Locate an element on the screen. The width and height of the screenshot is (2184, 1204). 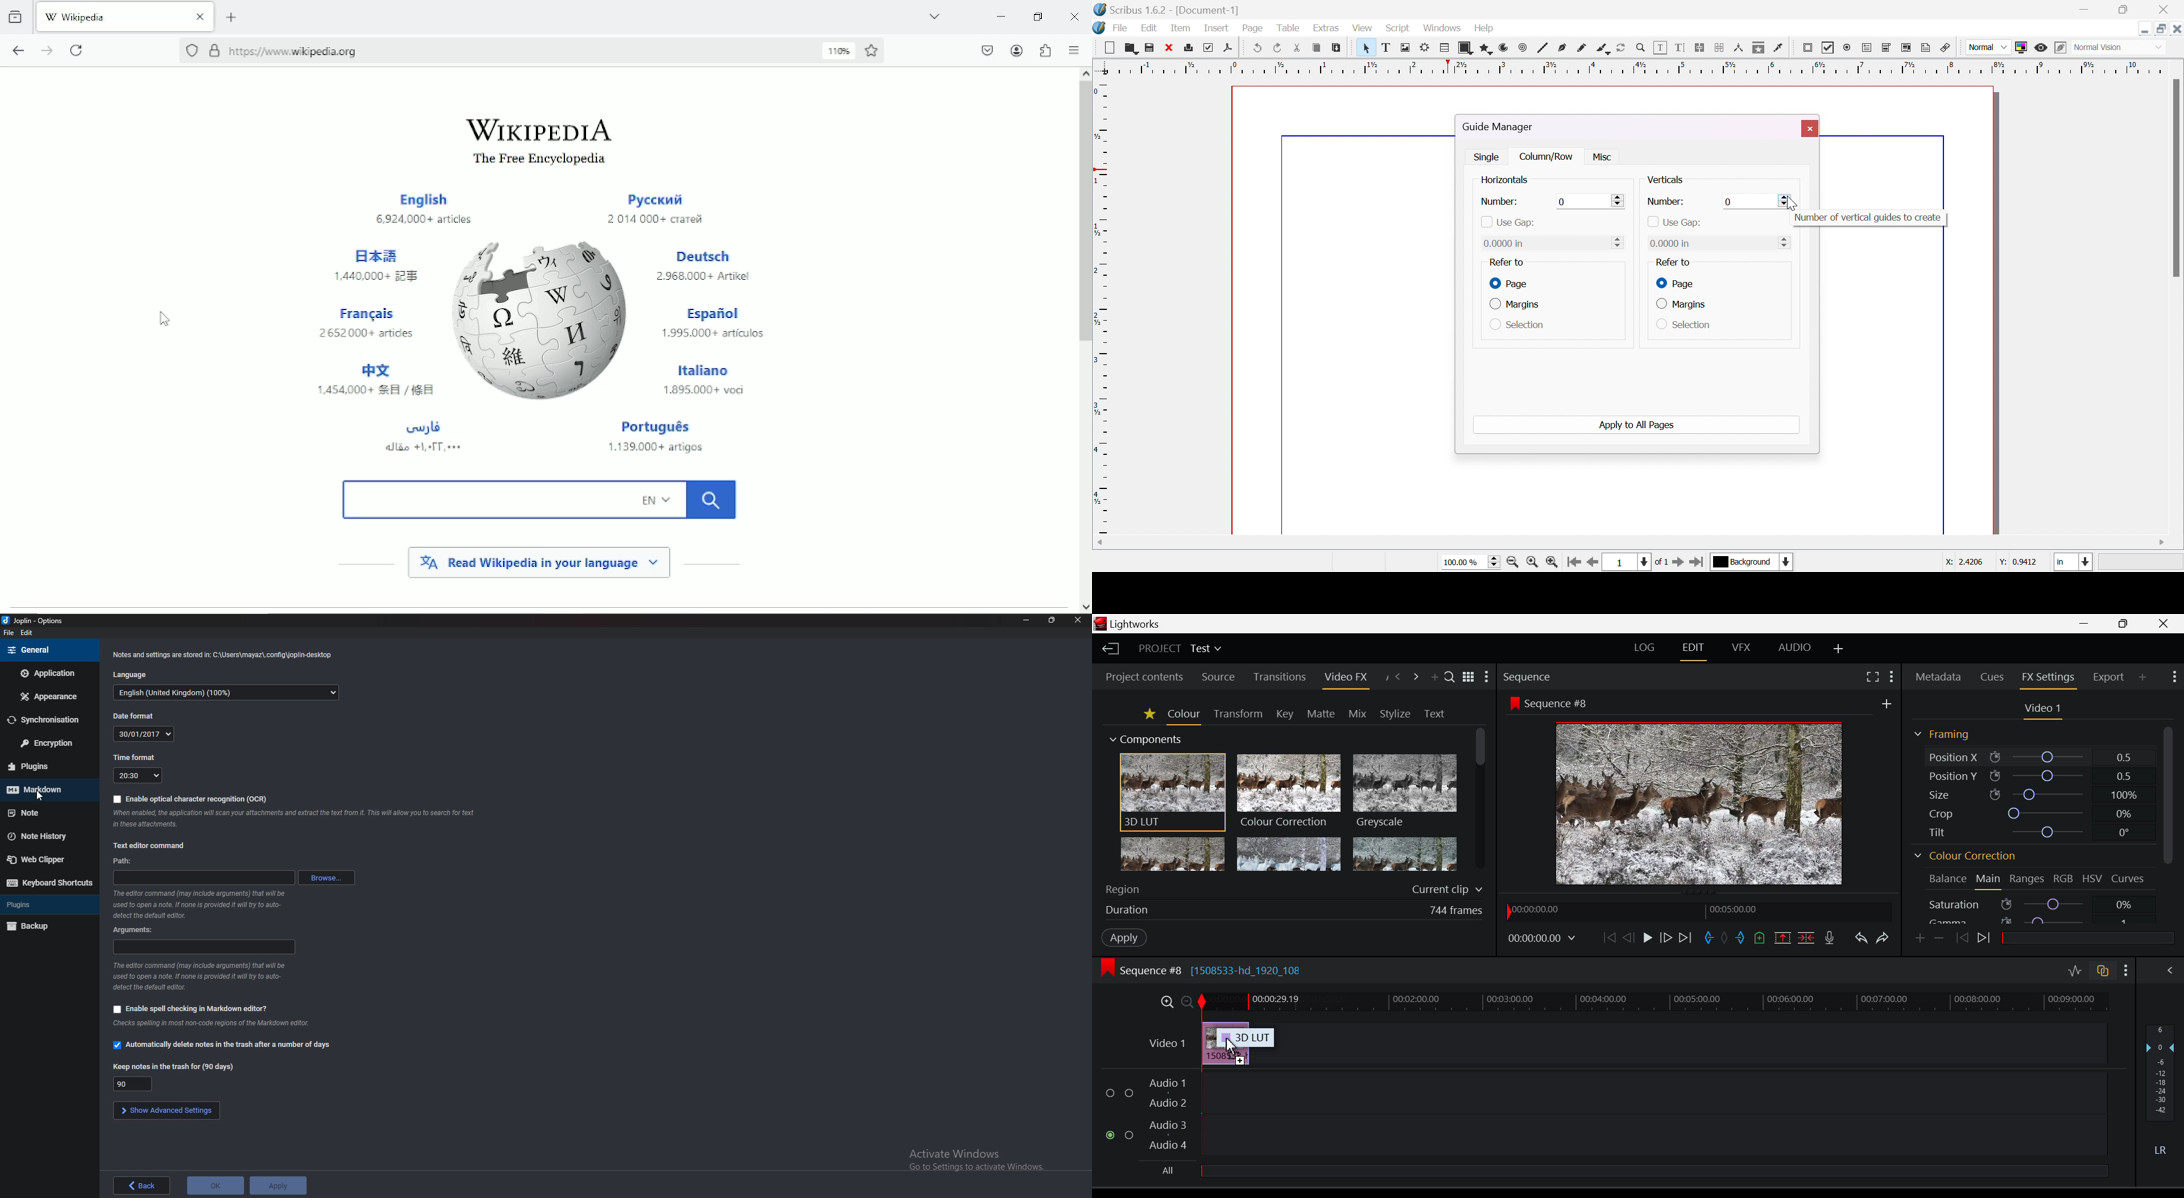
guide manager is located at coordinates (1502, 127).